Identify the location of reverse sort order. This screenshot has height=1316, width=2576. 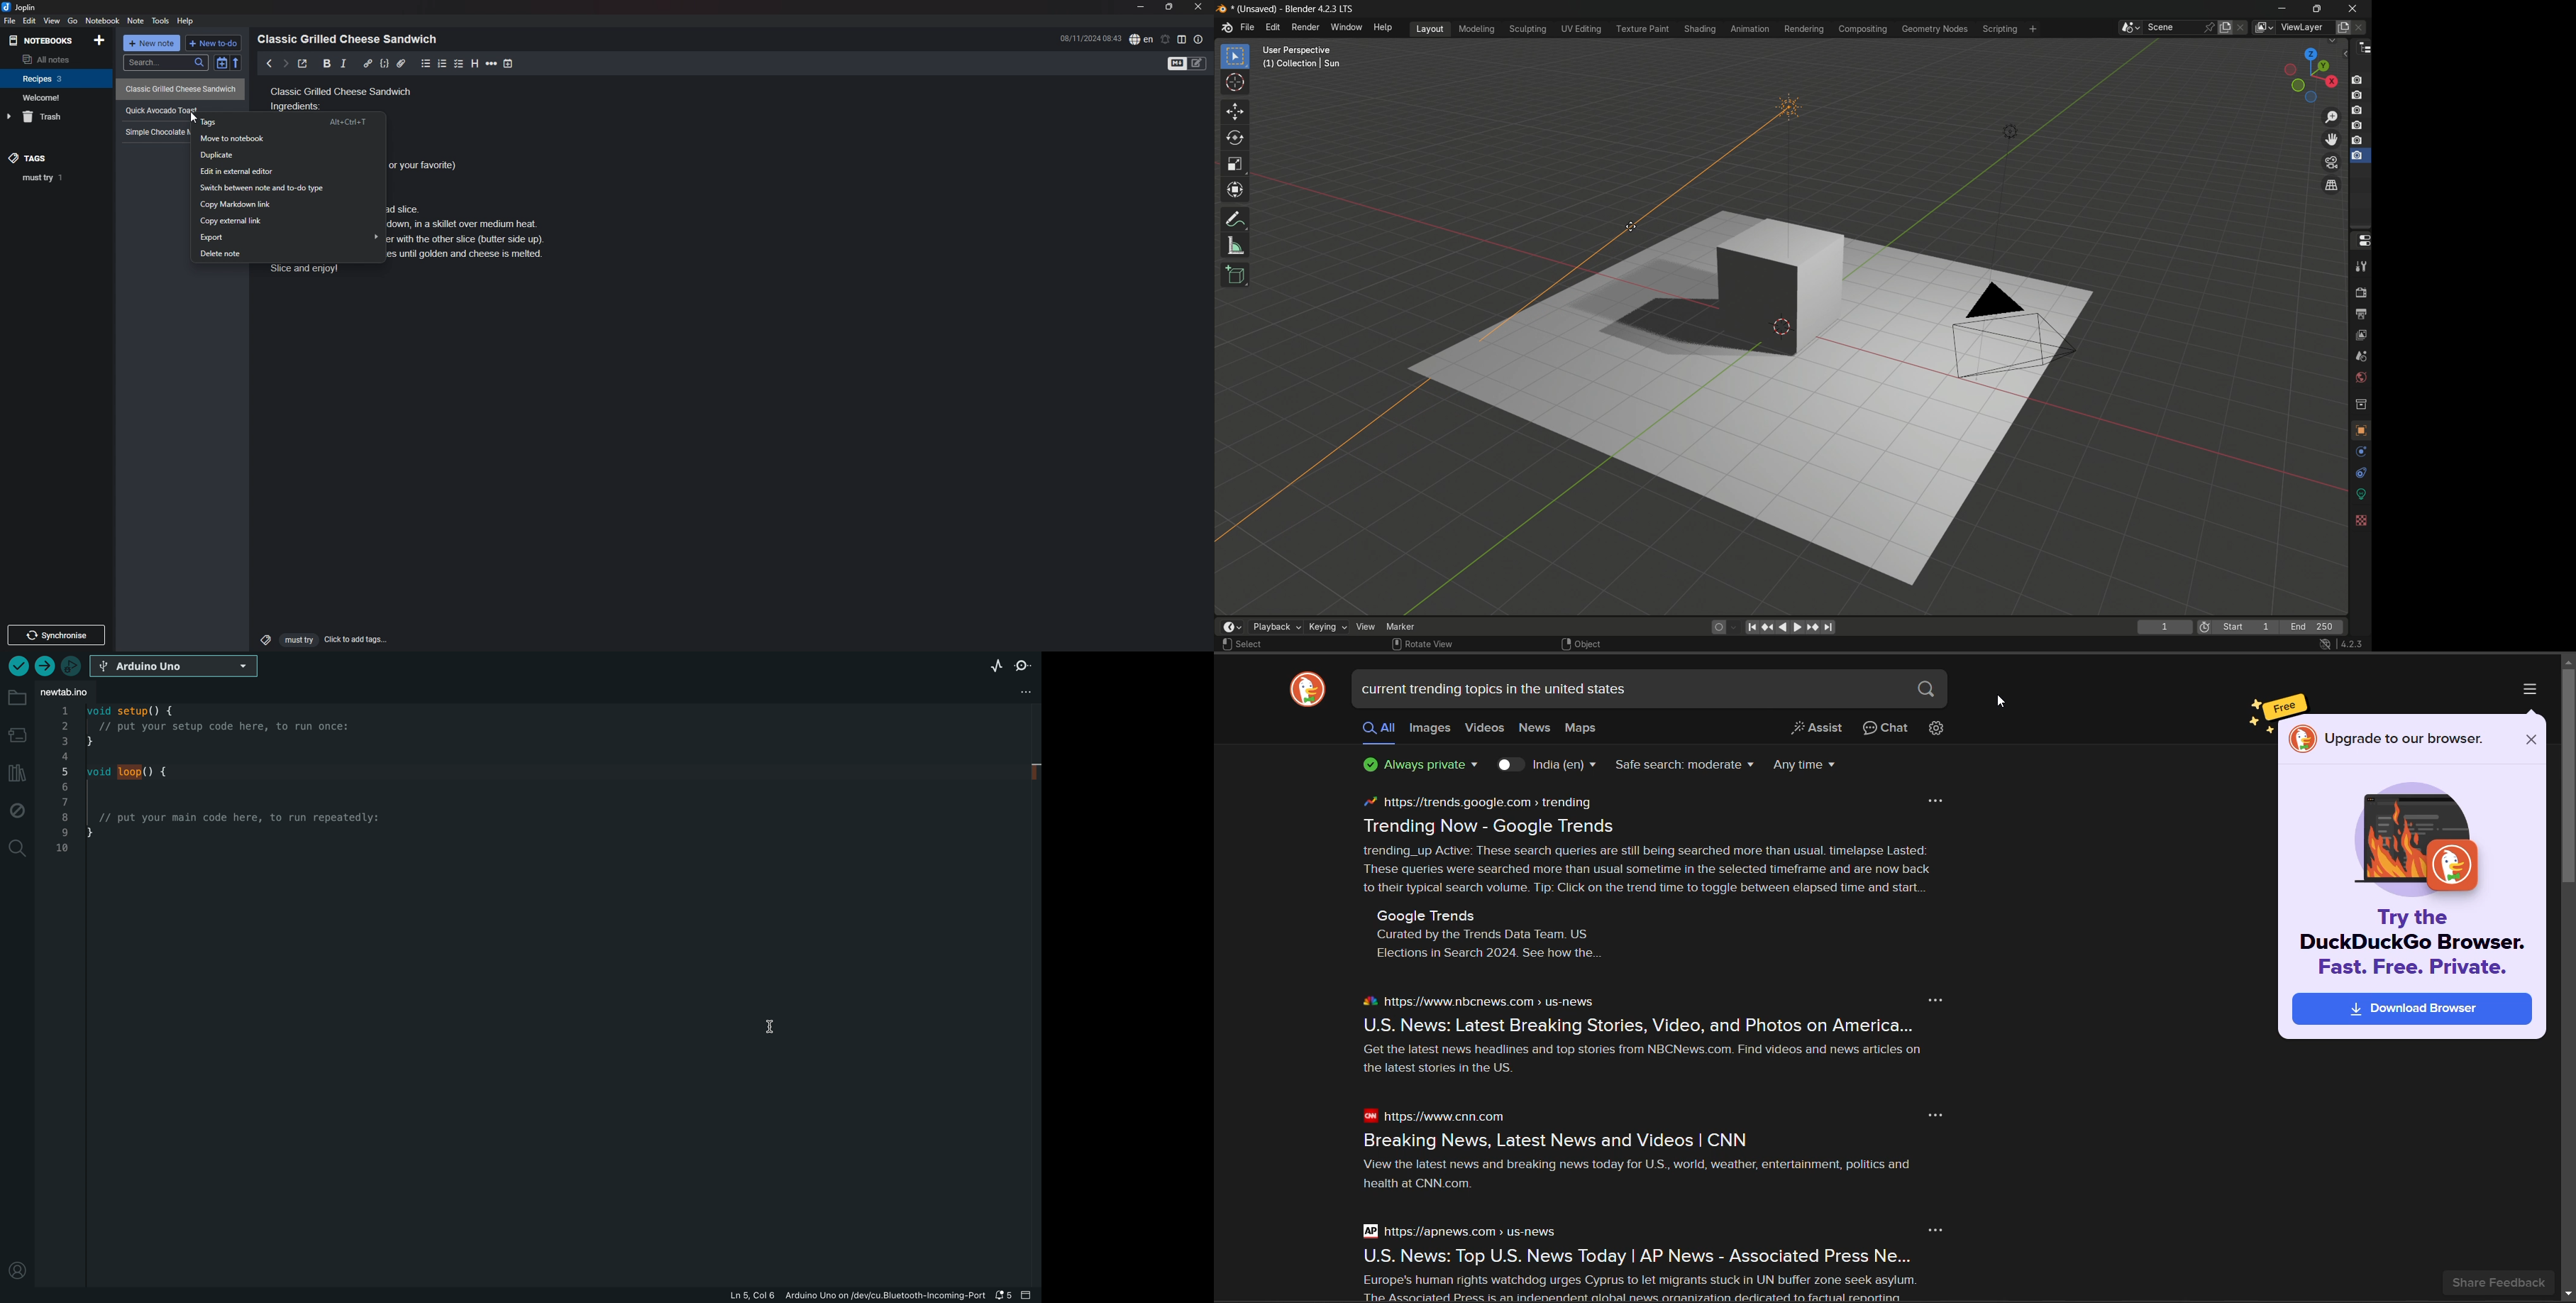
(238, 63).